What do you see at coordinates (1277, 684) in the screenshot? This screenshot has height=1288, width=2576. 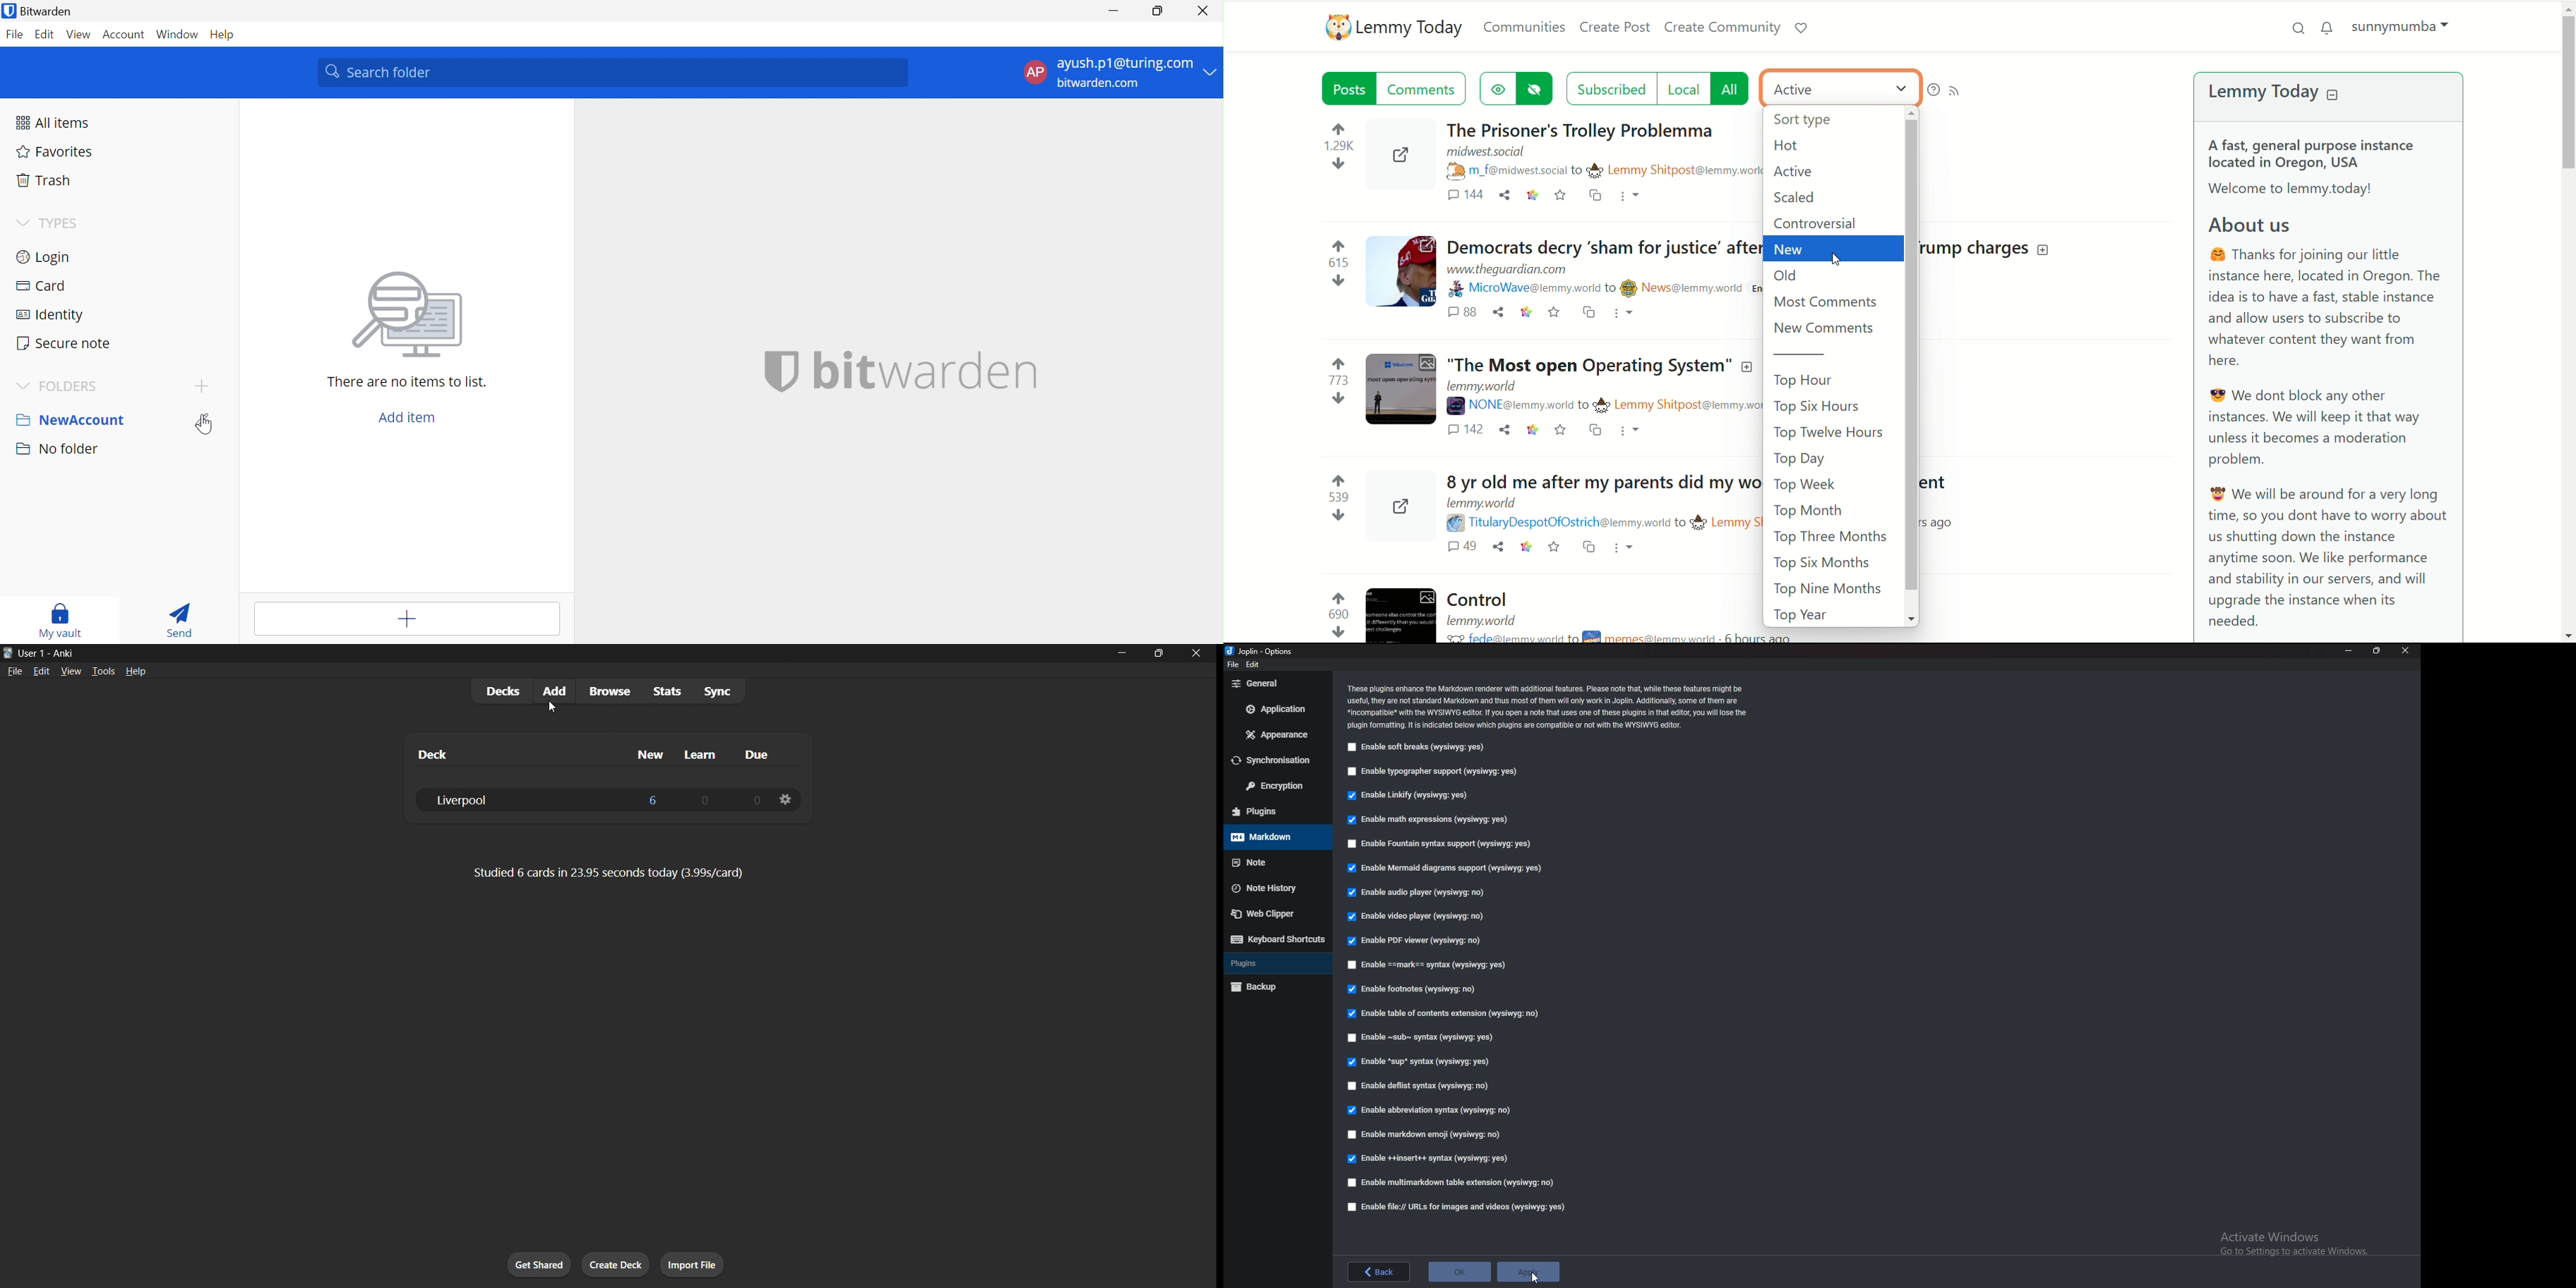 I see `General` at bounding box center [1277, 684].